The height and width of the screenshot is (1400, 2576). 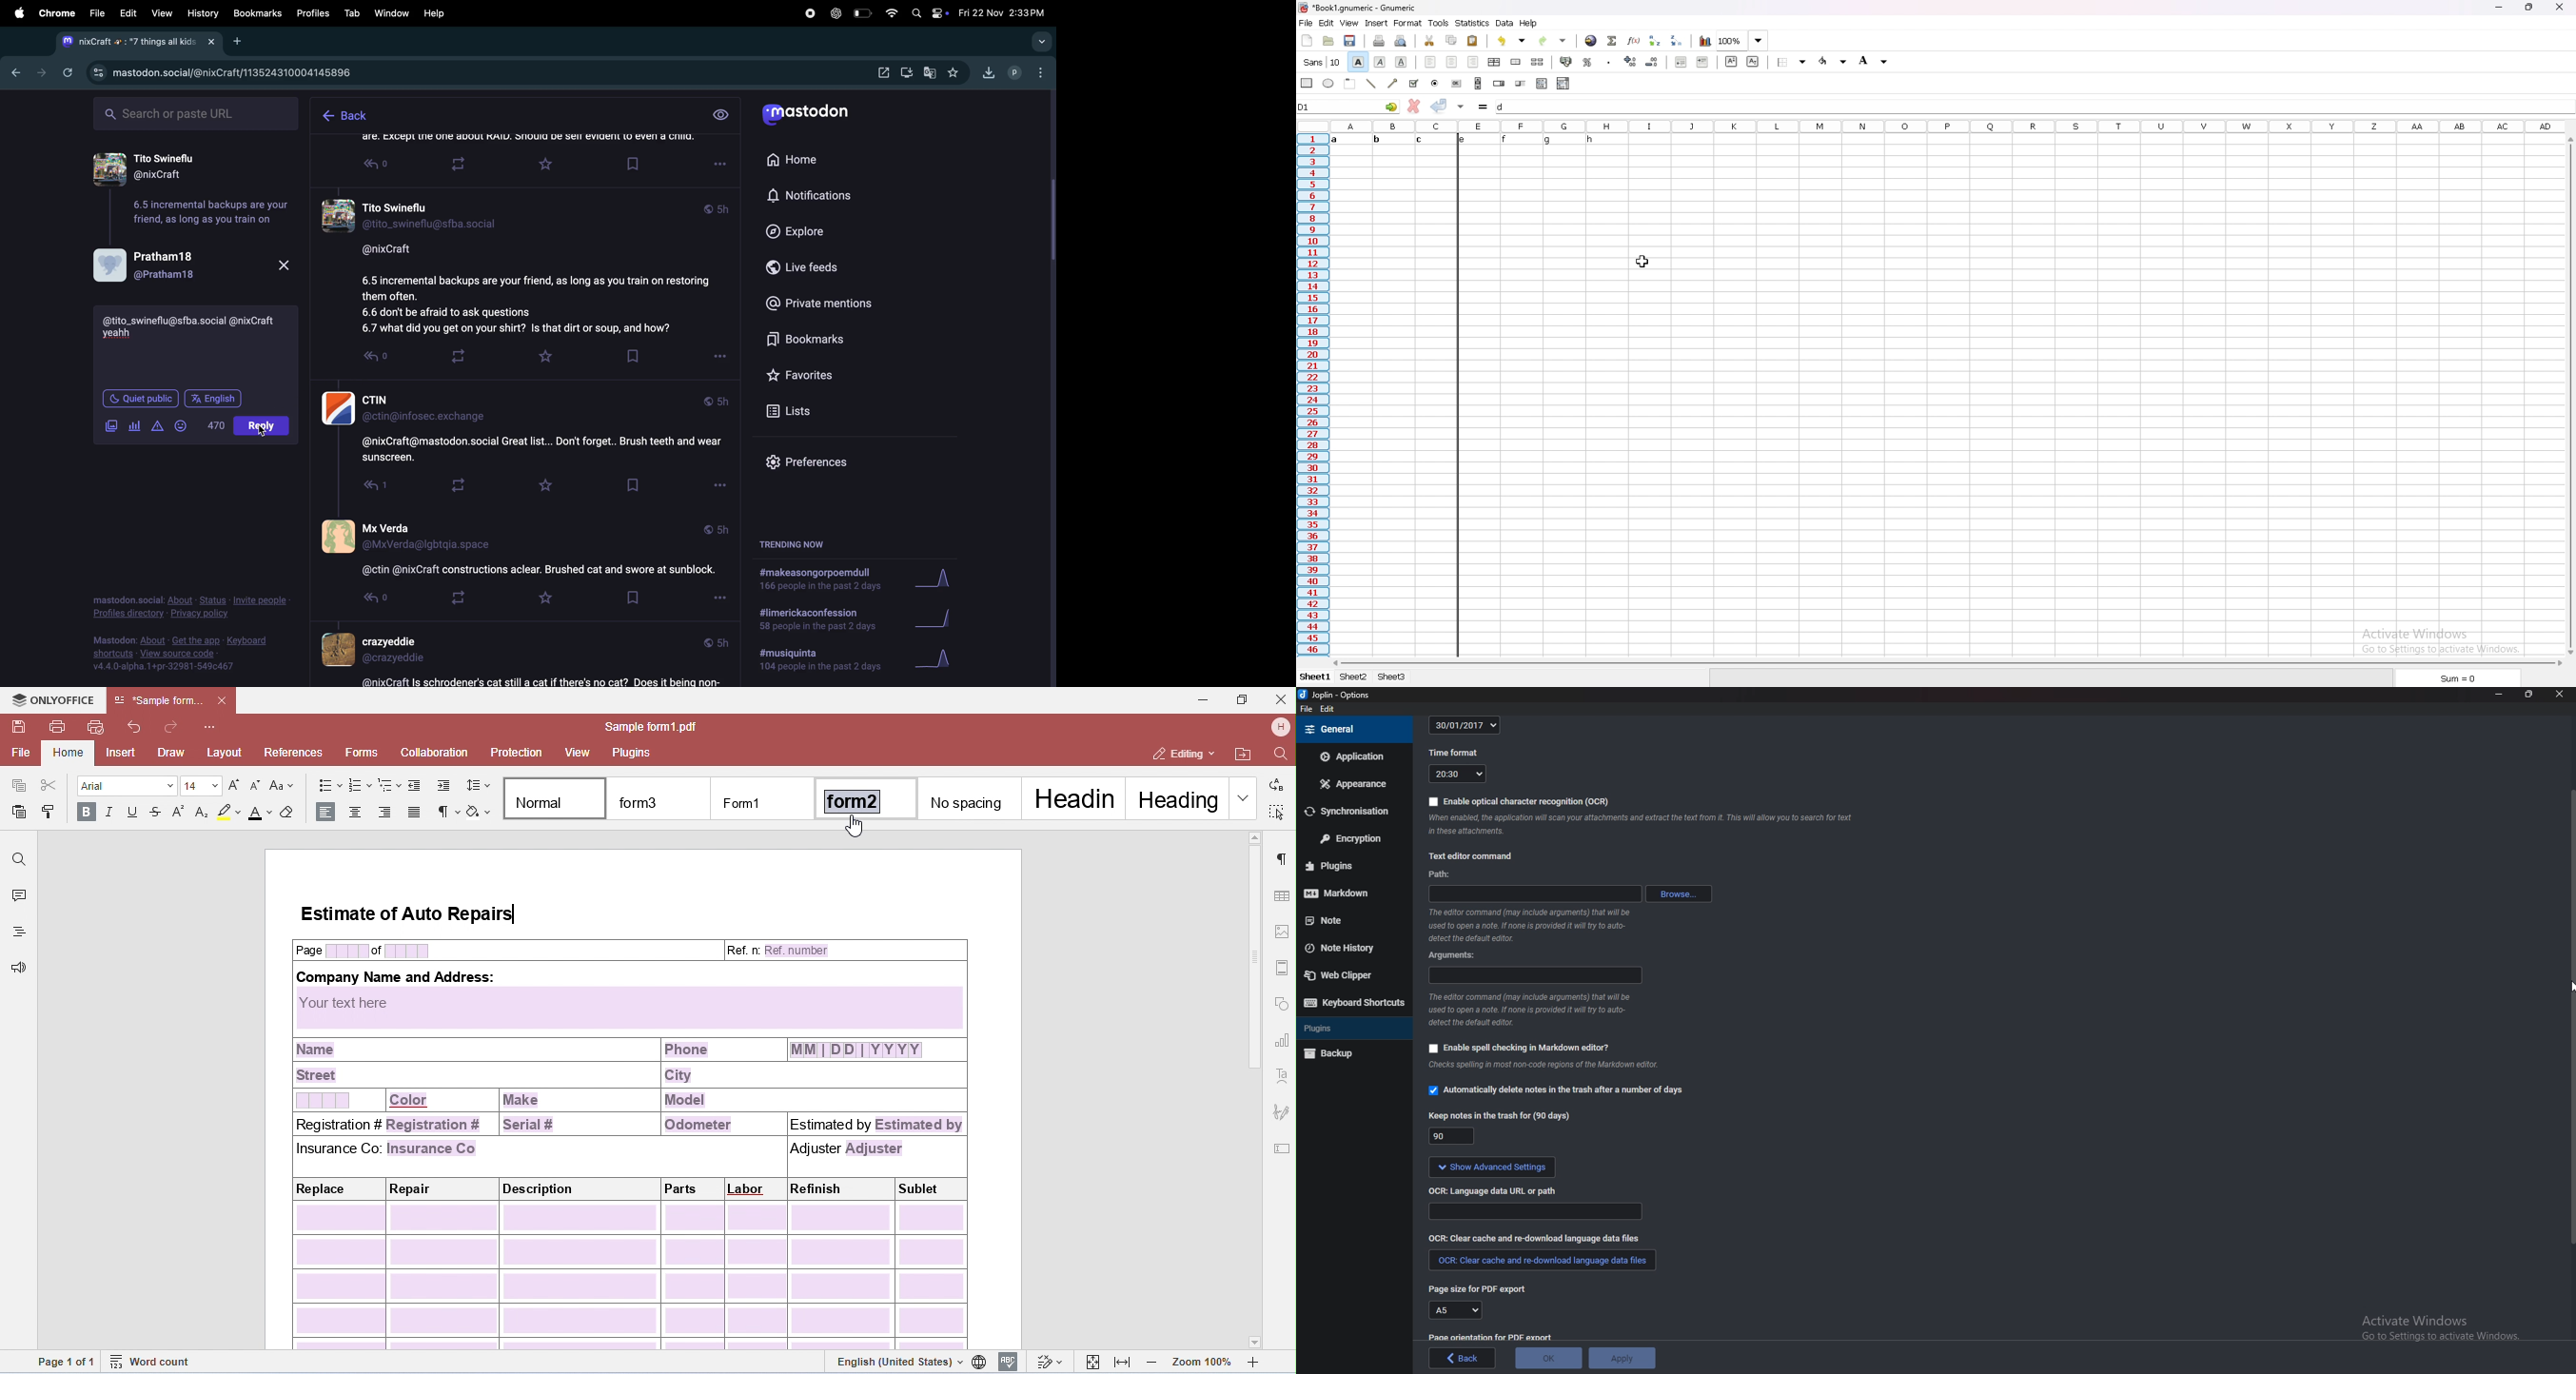 I want to click on path, so click(x=1534, y=894).